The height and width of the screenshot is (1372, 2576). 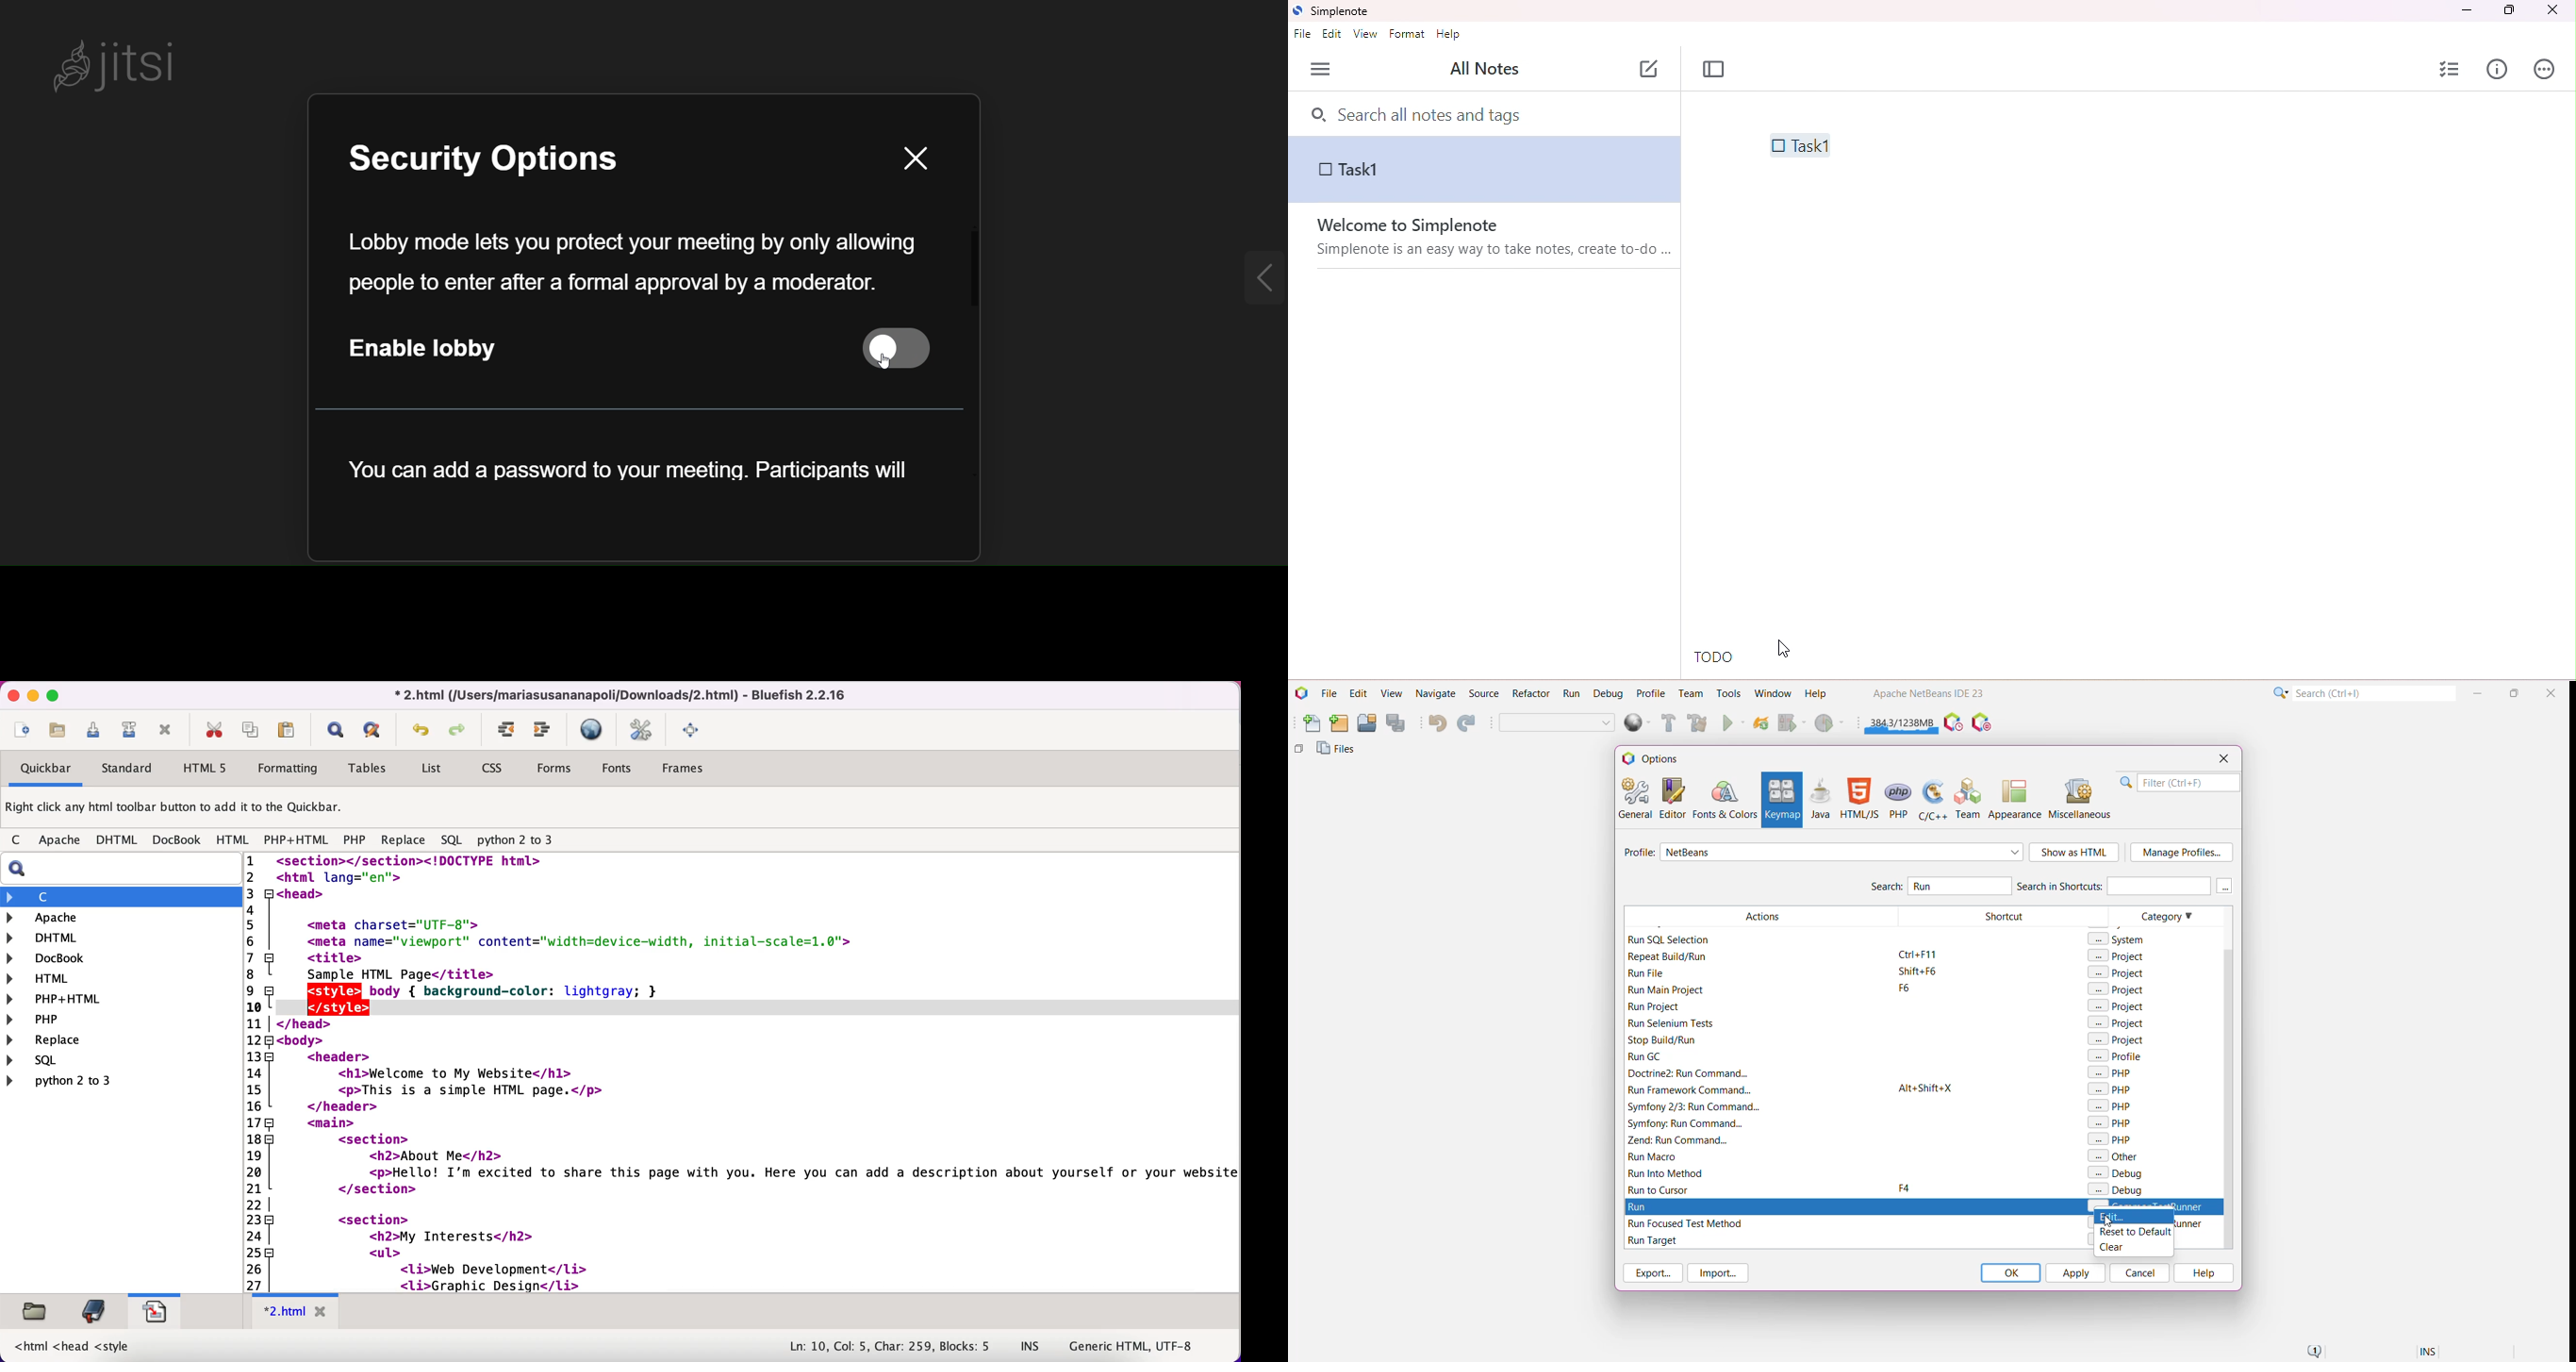 What do you see at coordinates (1637, 854) in the screenshot?
I see `Profile` at bounding box center [1637, 854].